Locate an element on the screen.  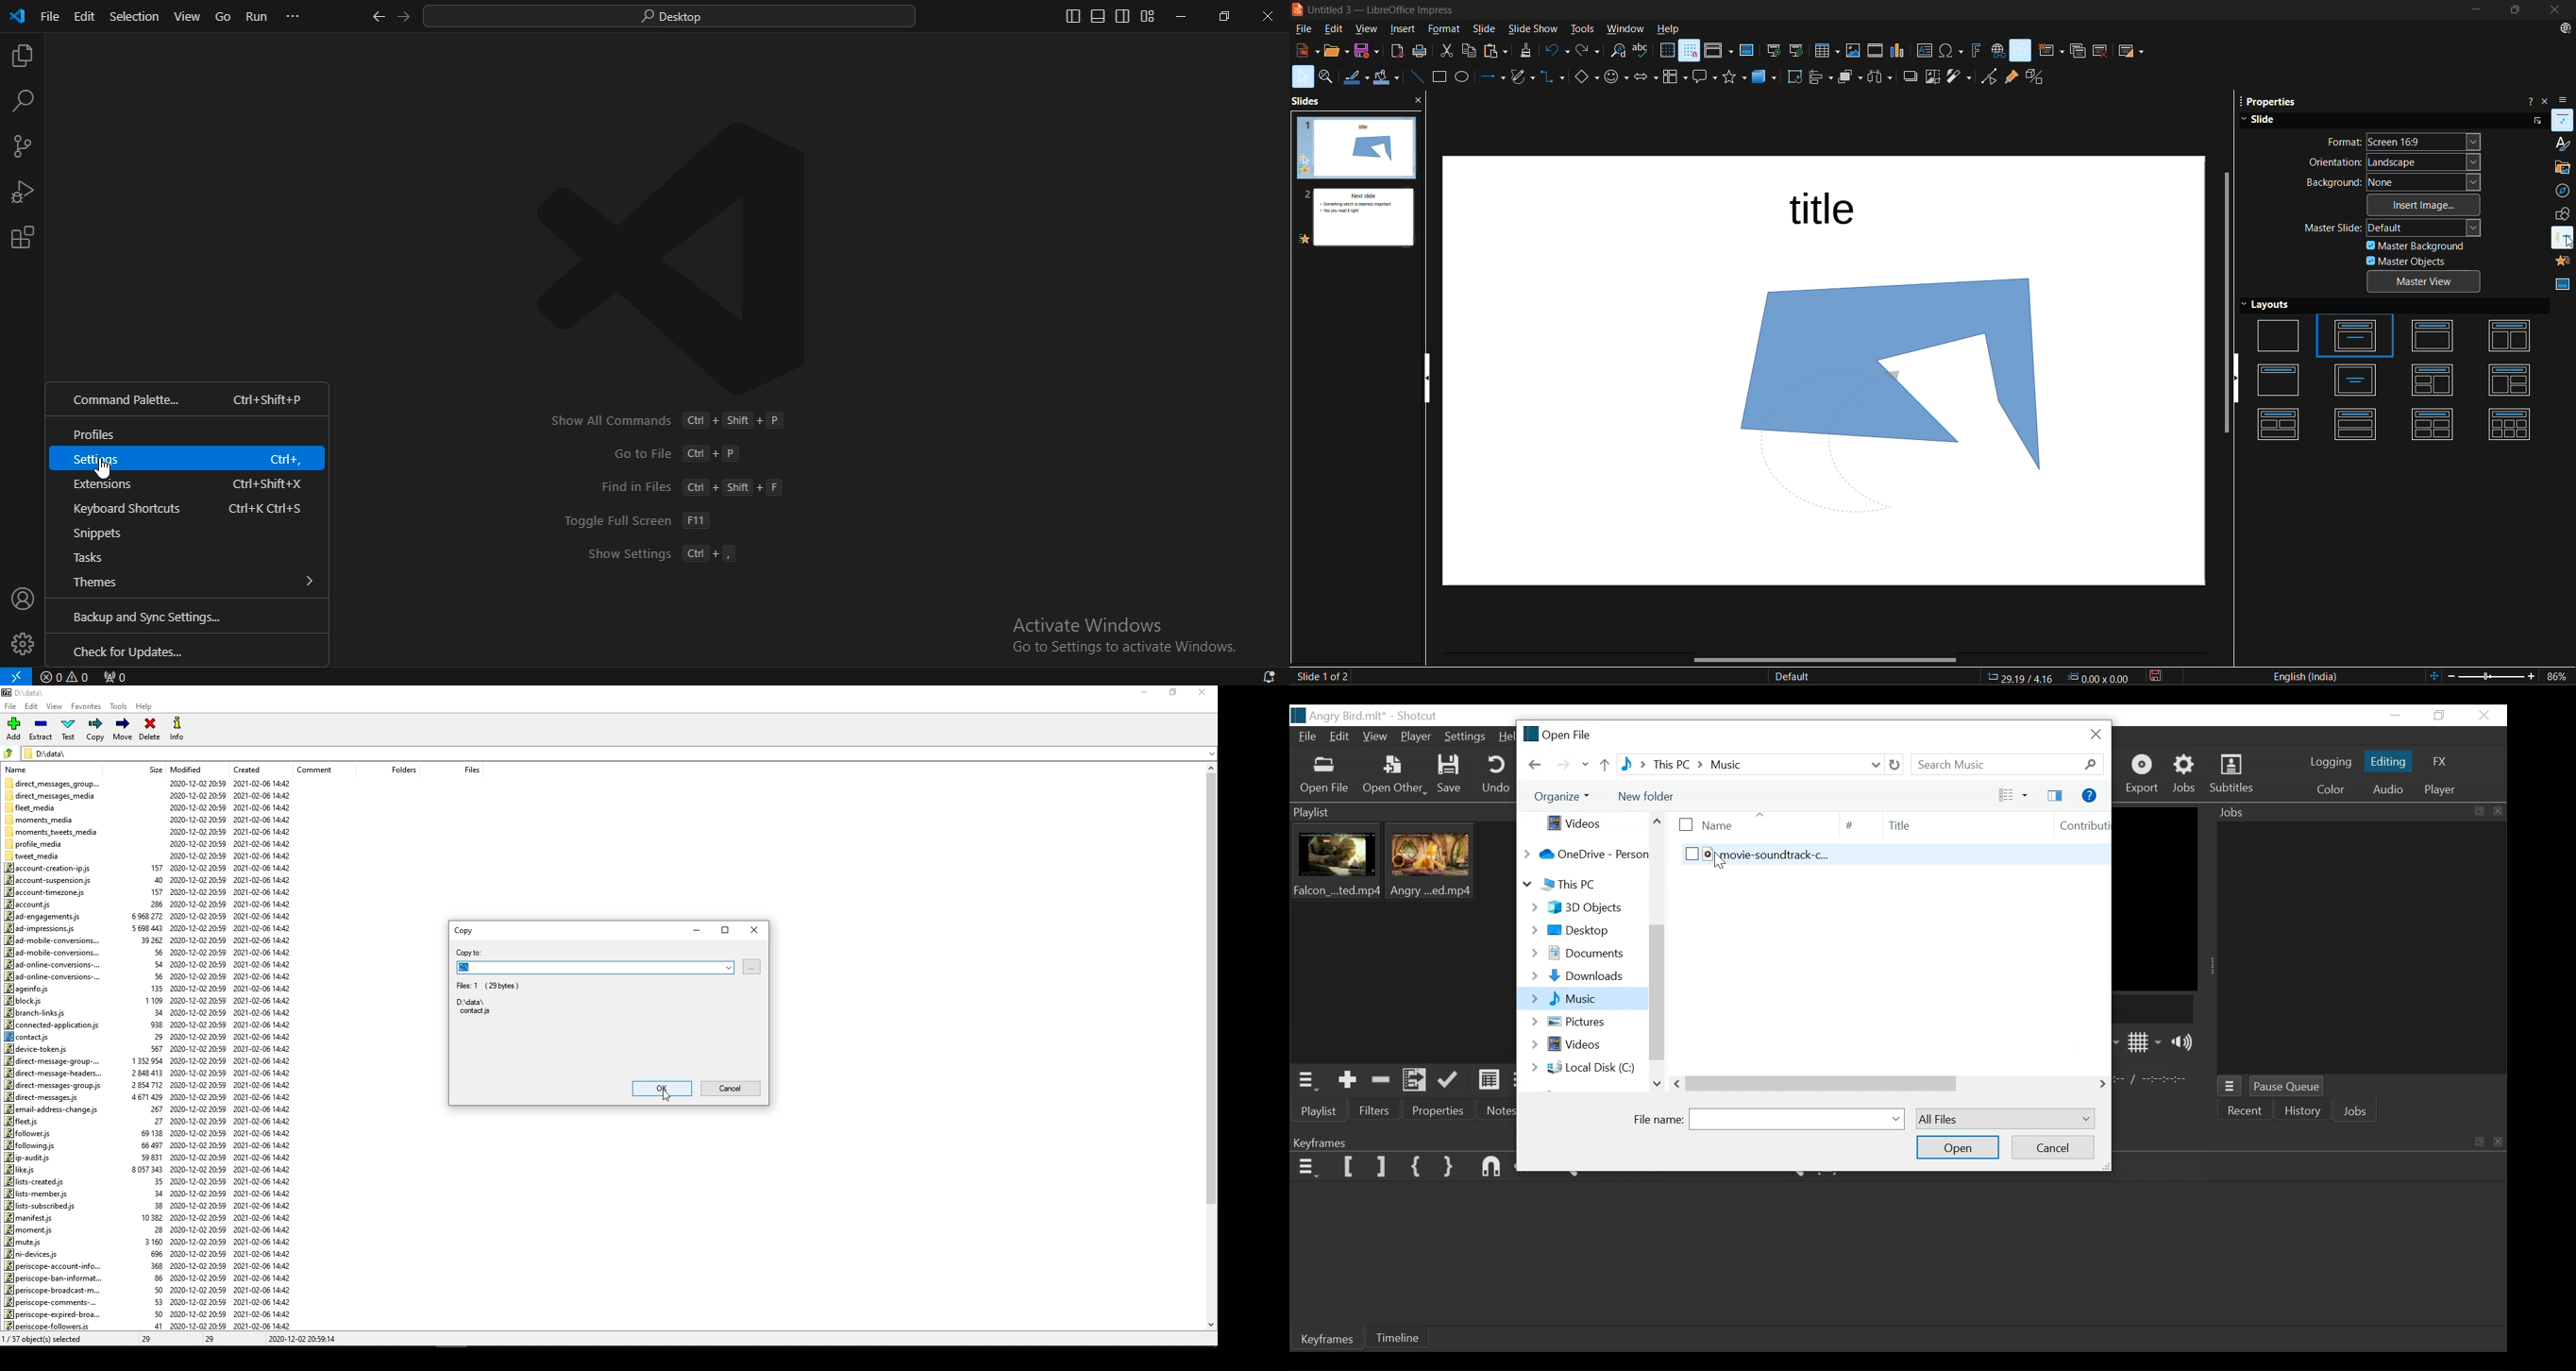
fill color is located at coordinates (1389, 79).